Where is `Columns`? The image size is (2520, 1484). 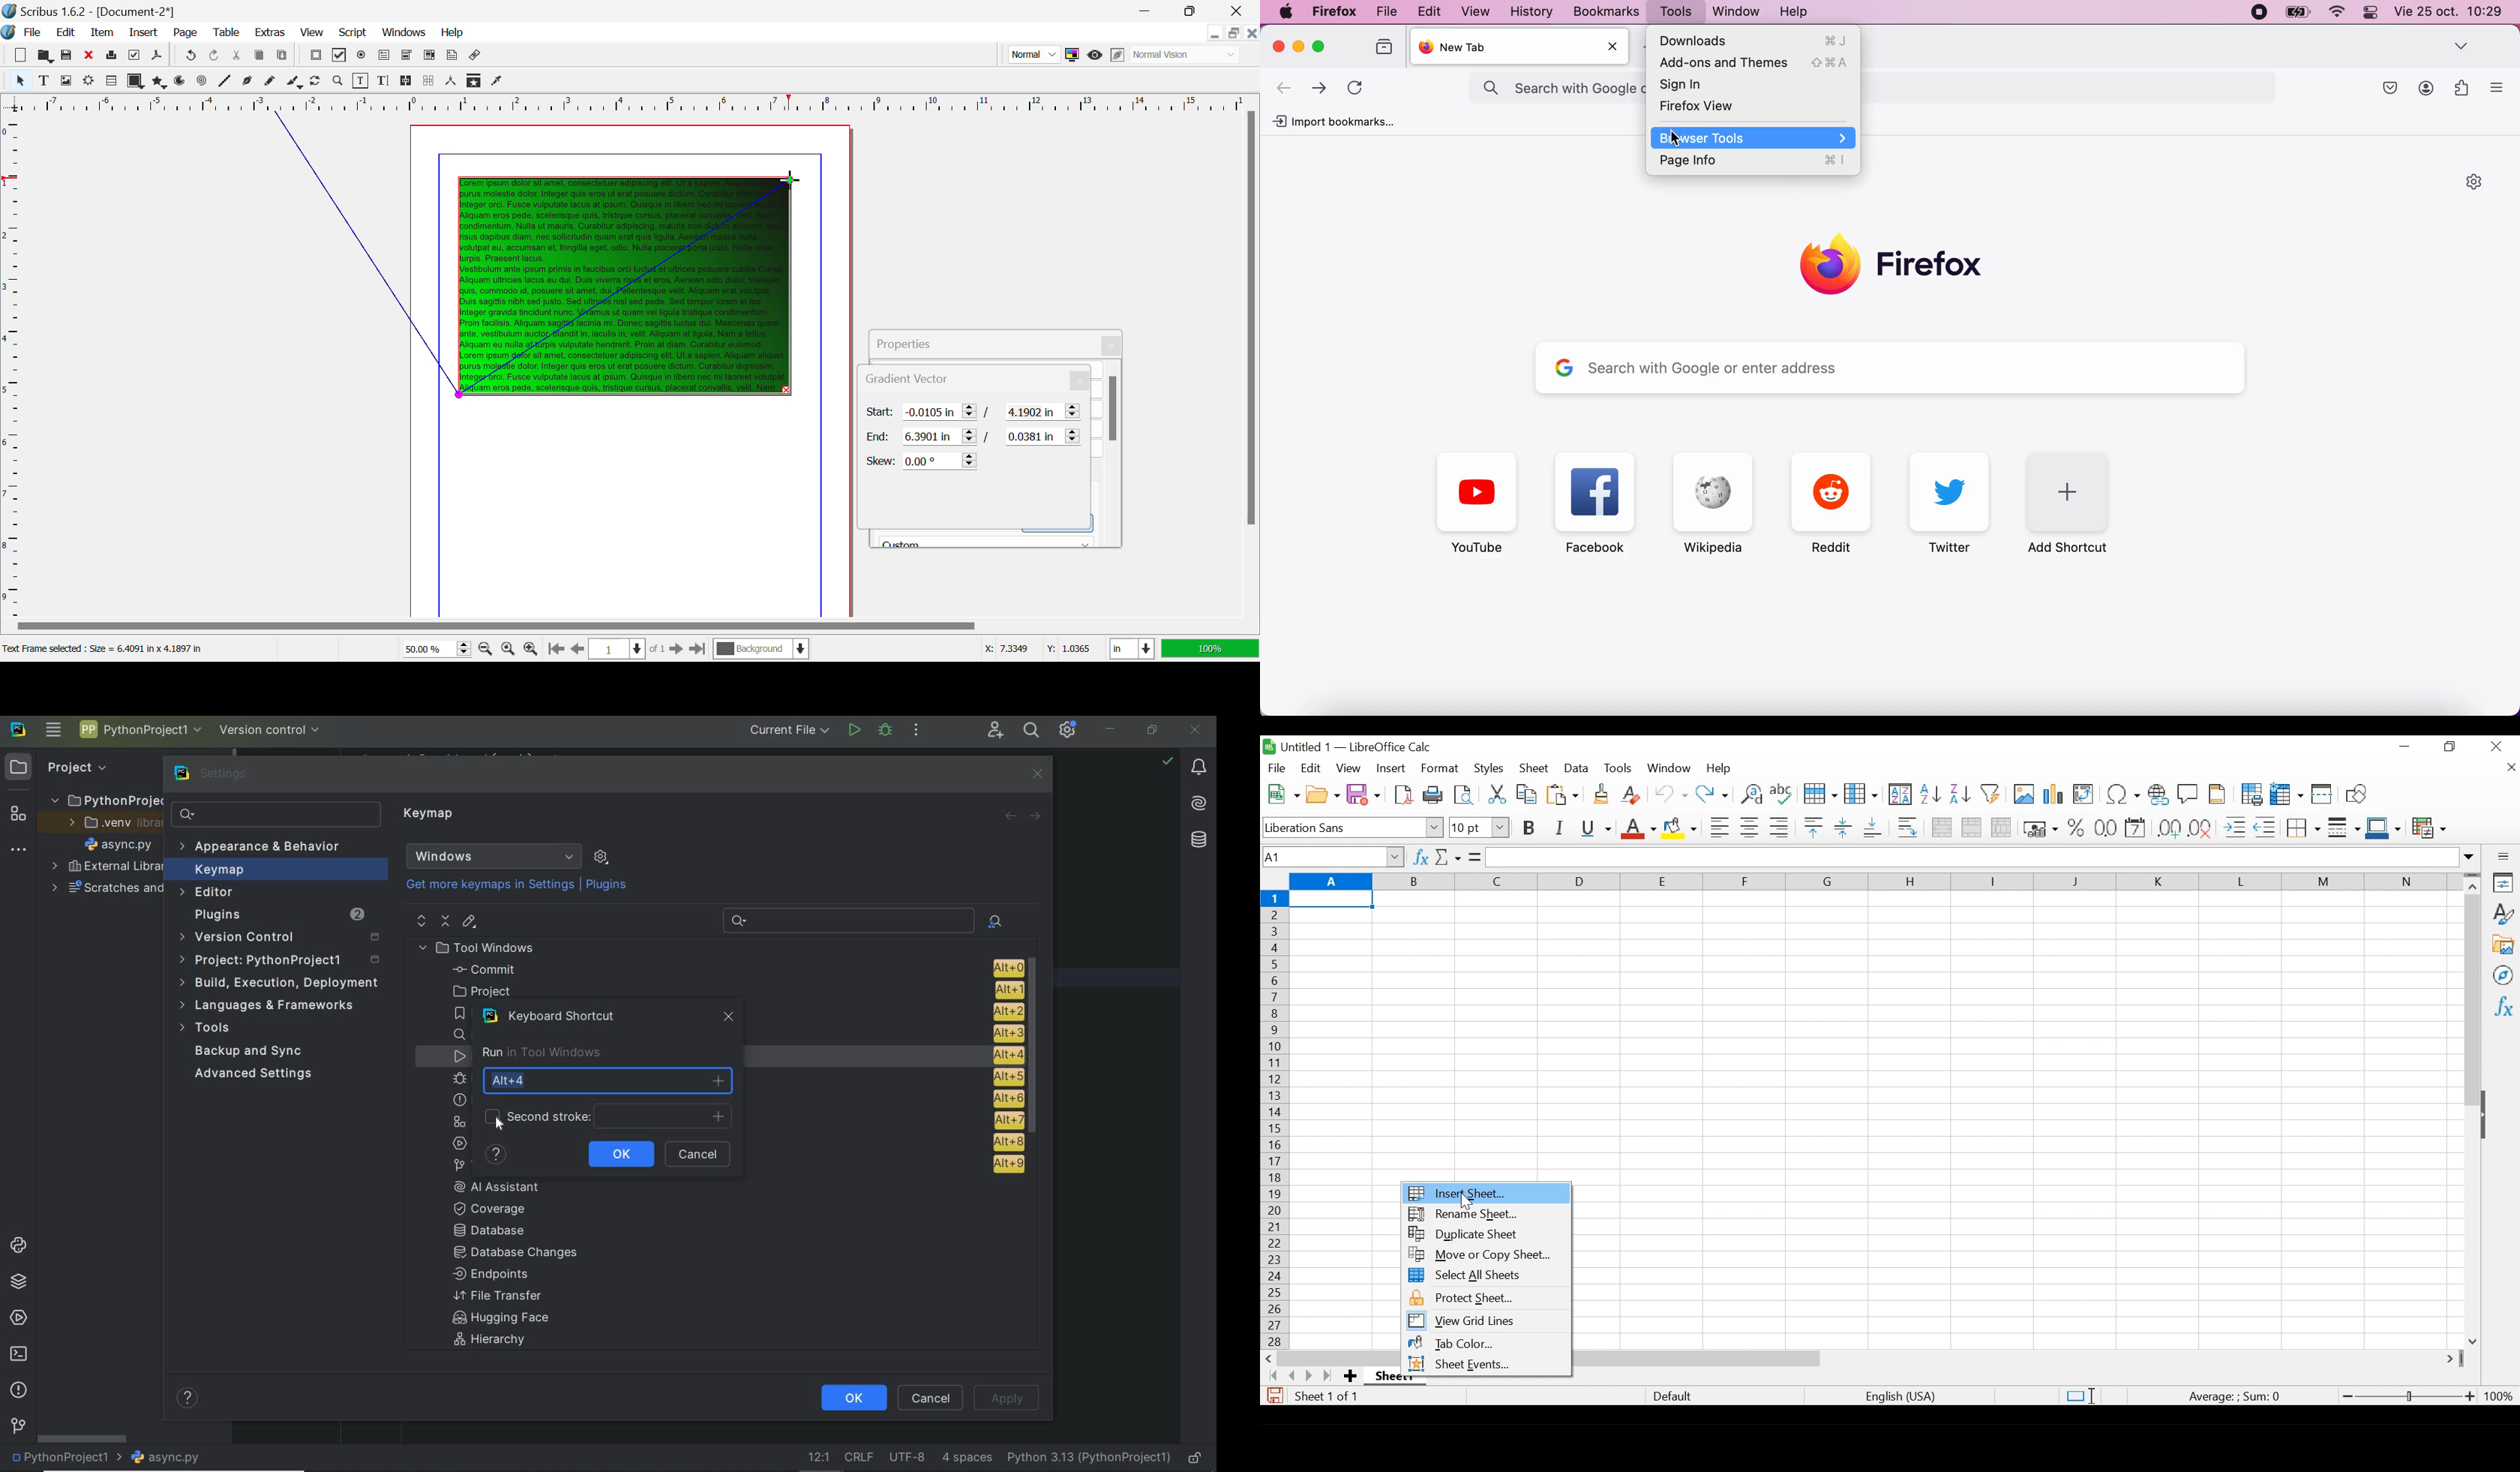 Columns is located at coordinates (1876, 881).